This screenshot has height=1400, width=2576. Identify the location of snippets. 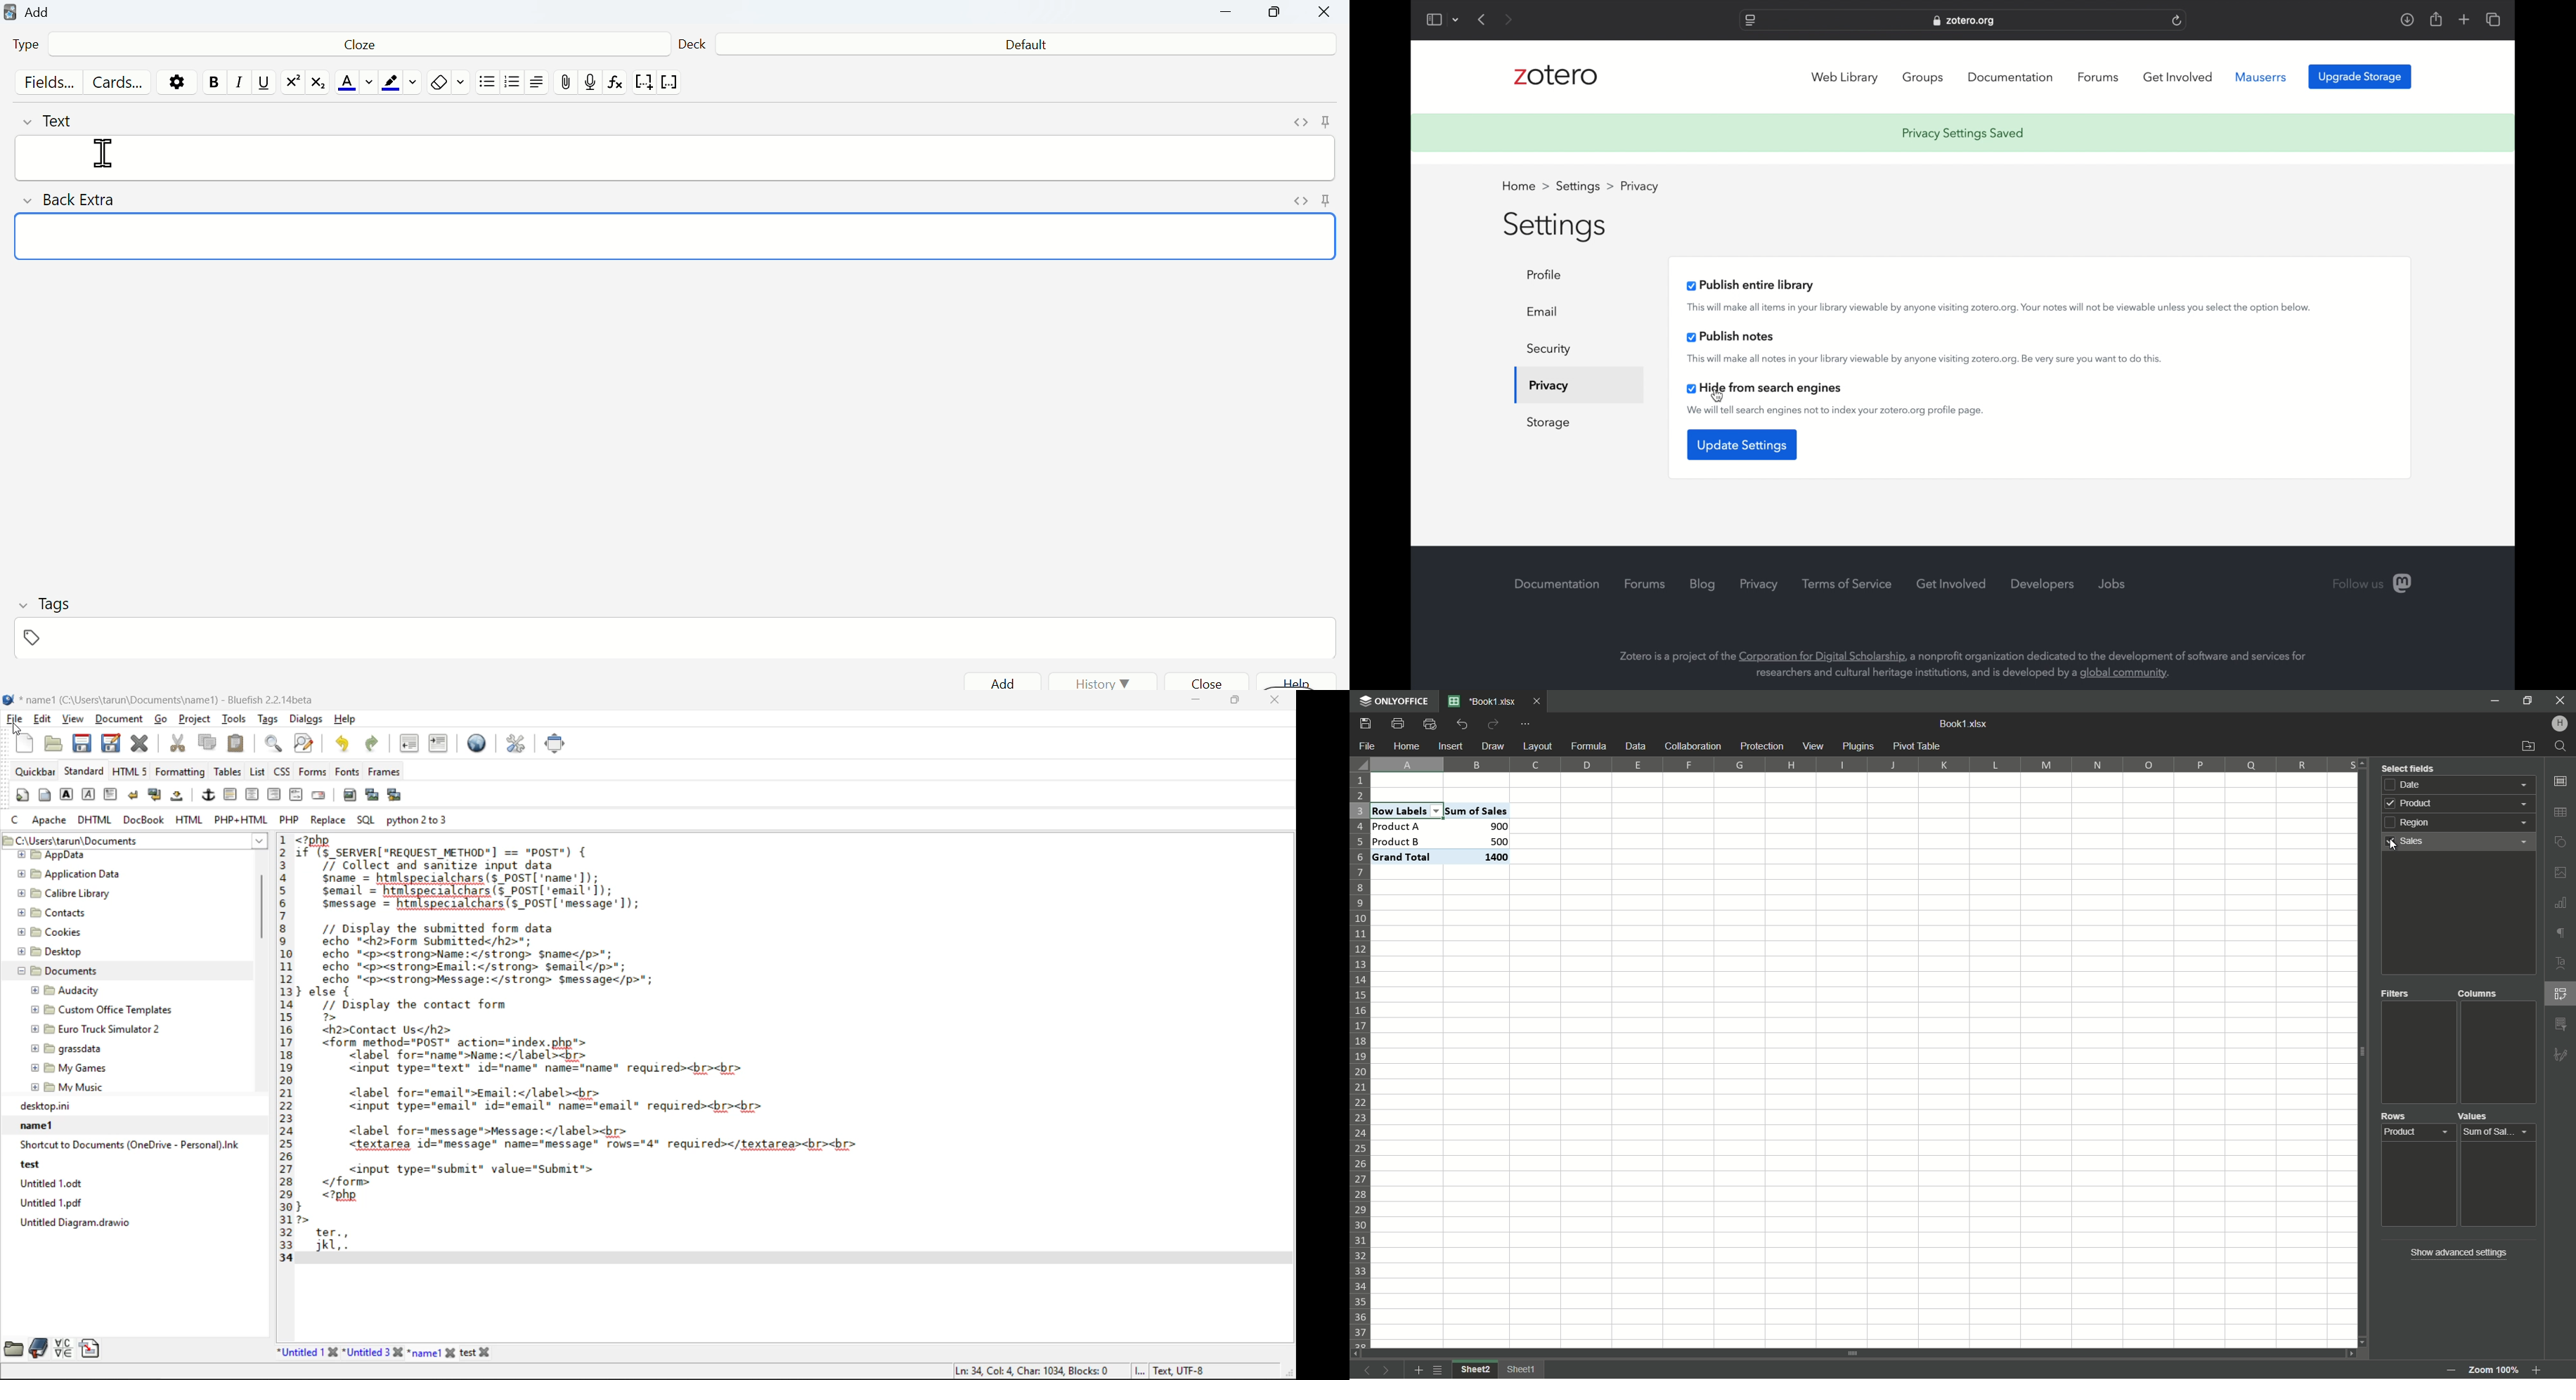
(89, 1348).